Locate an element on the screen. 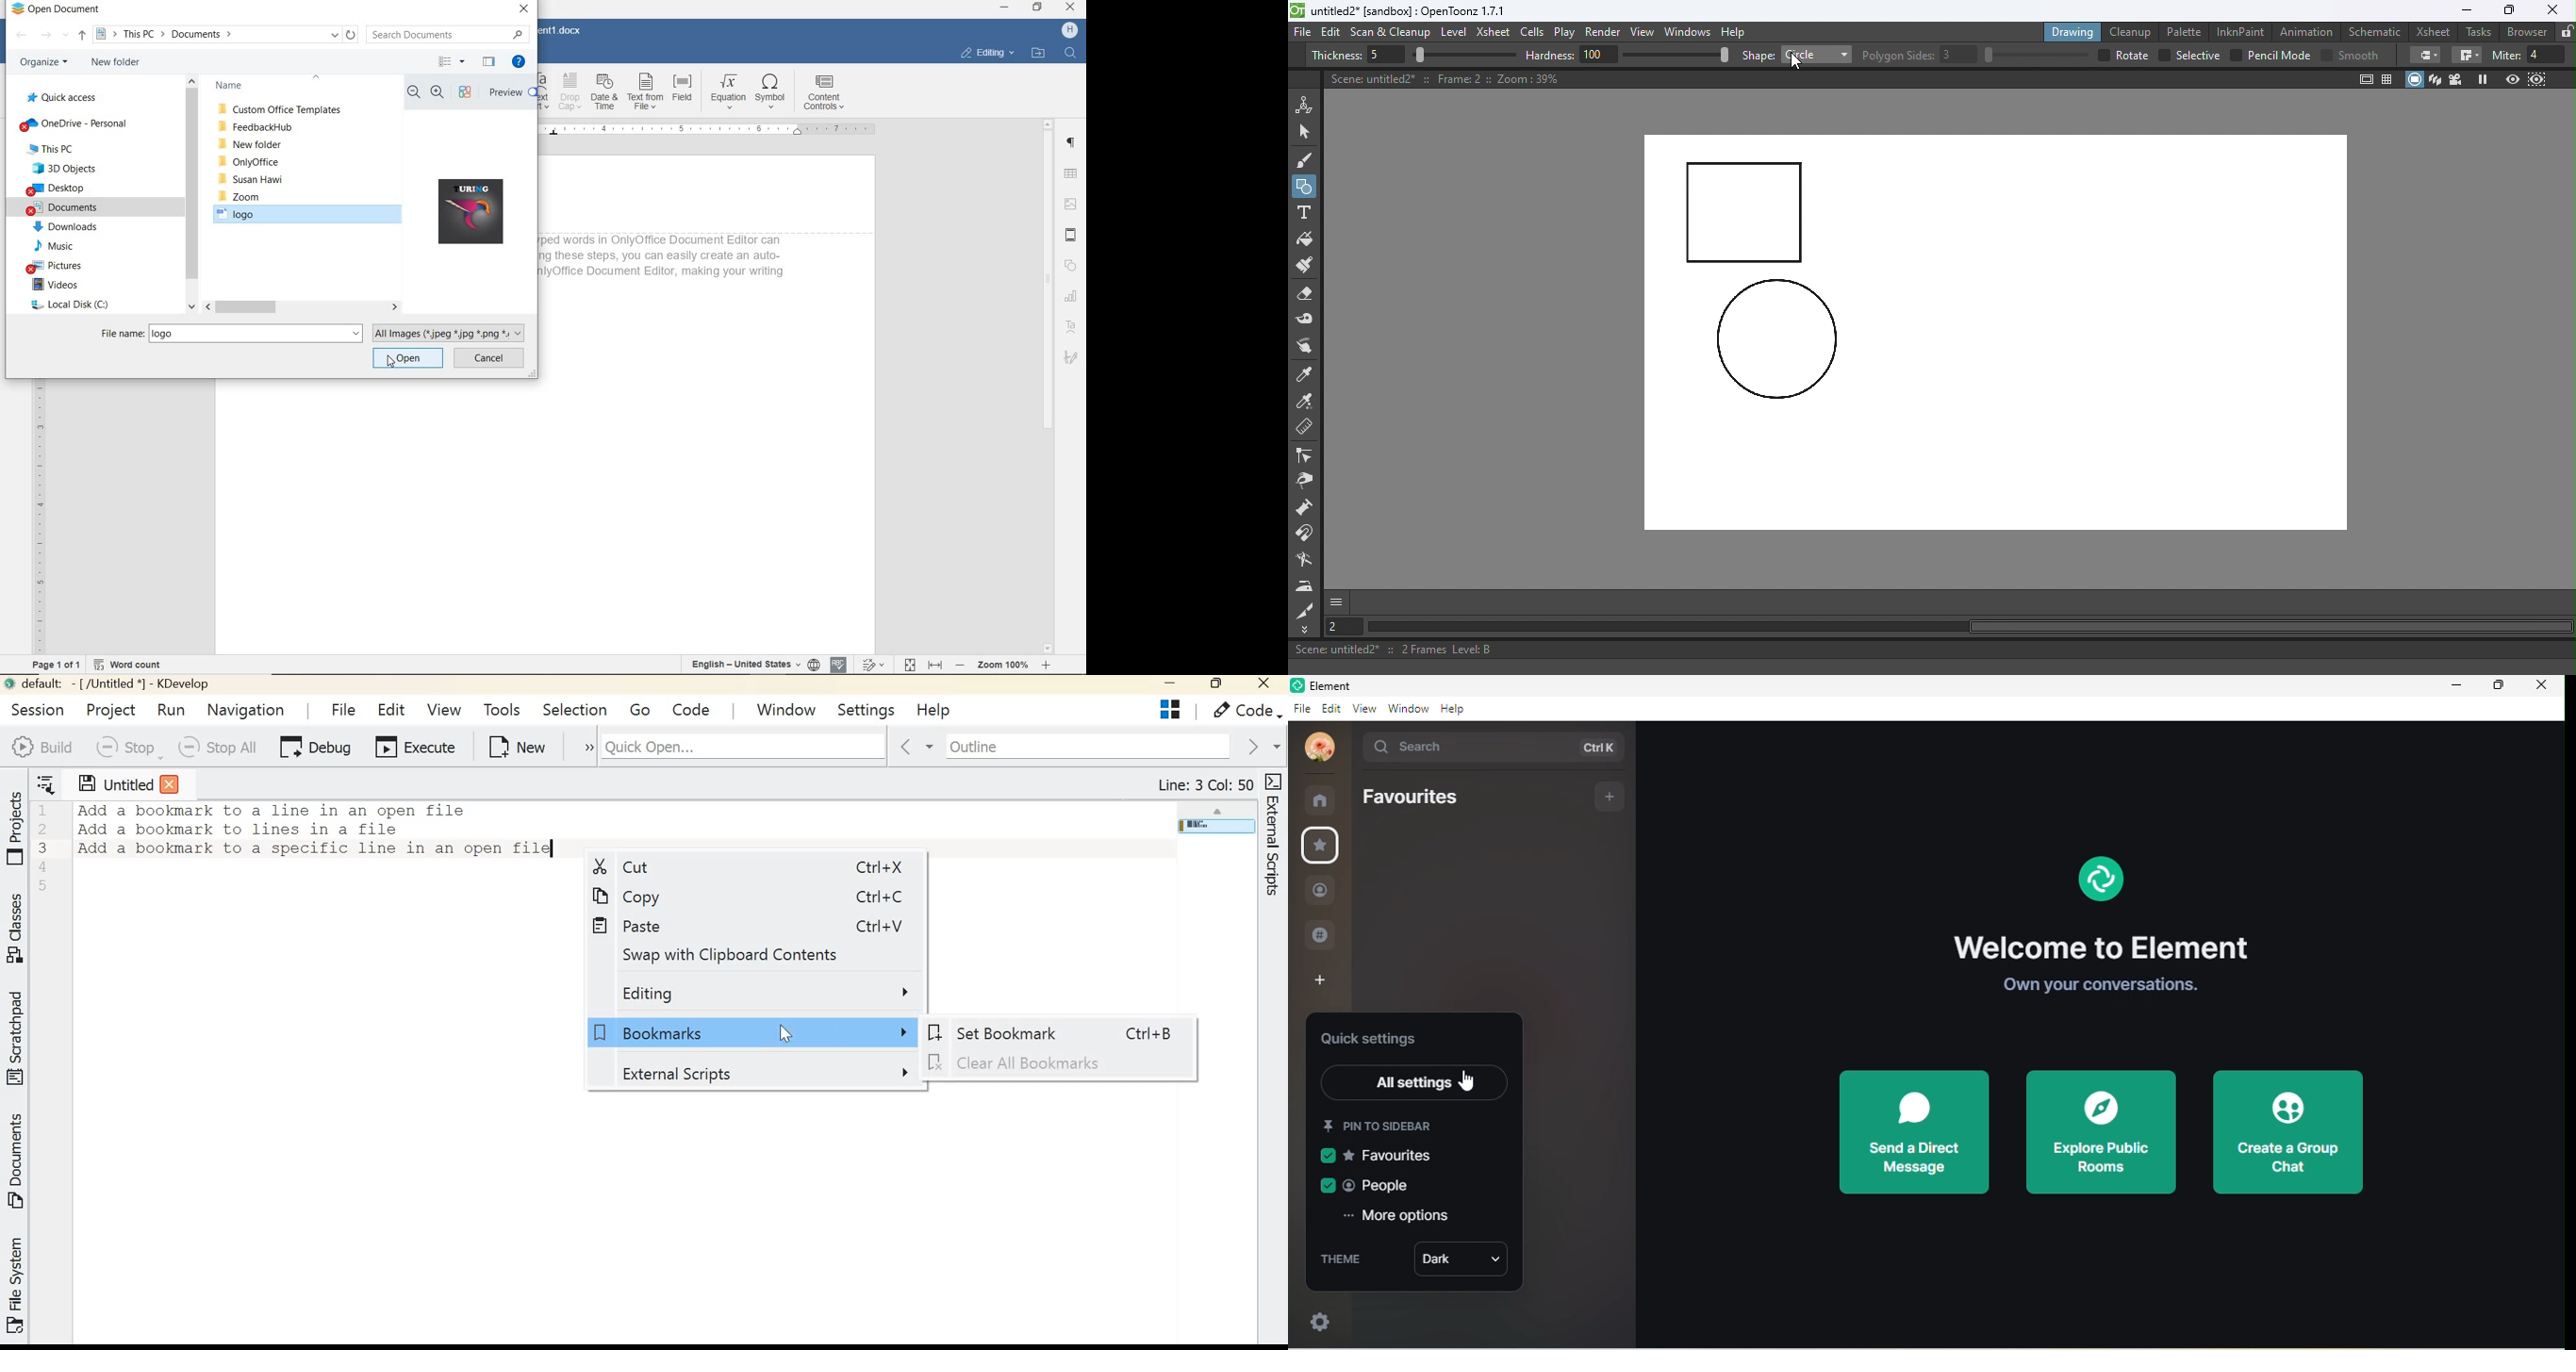 The width and height of the screenshot is (2576, 1372). File PATH is located at coordinates (227, 34).